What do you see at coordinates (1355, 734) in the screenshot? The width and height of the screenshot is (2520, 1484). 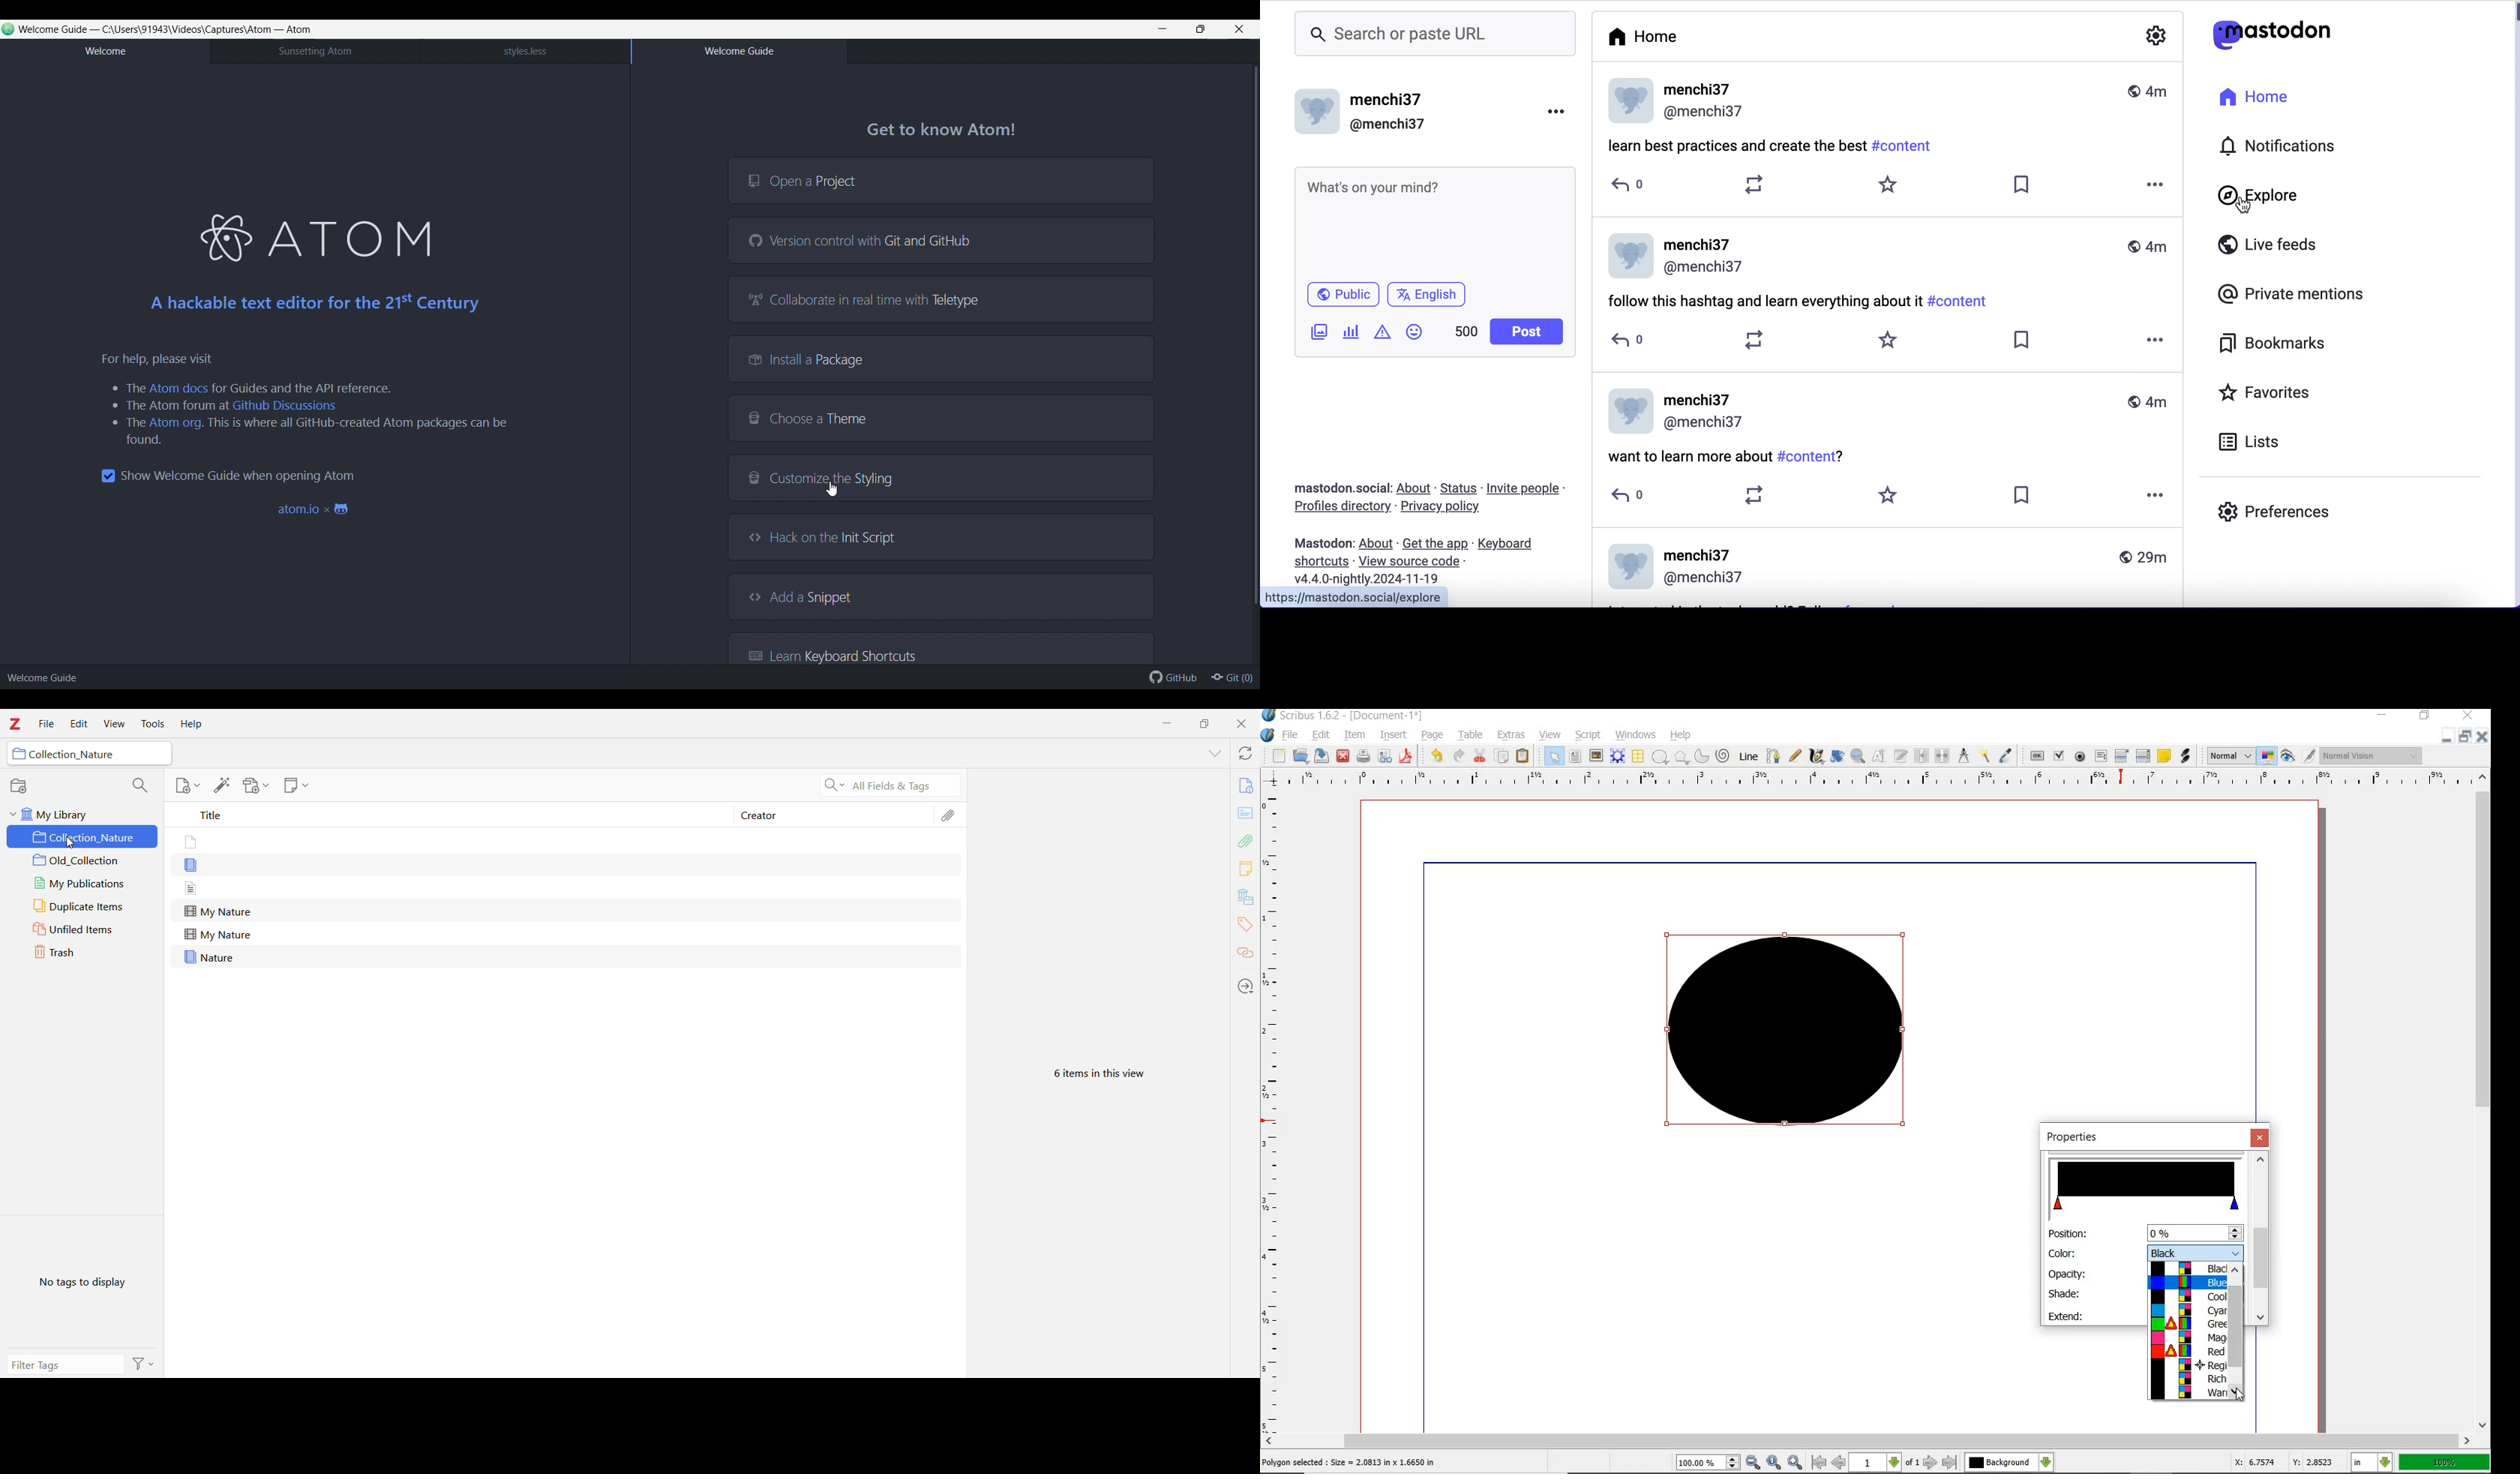 I see `ITEM` at bounding box center [1355, 734].